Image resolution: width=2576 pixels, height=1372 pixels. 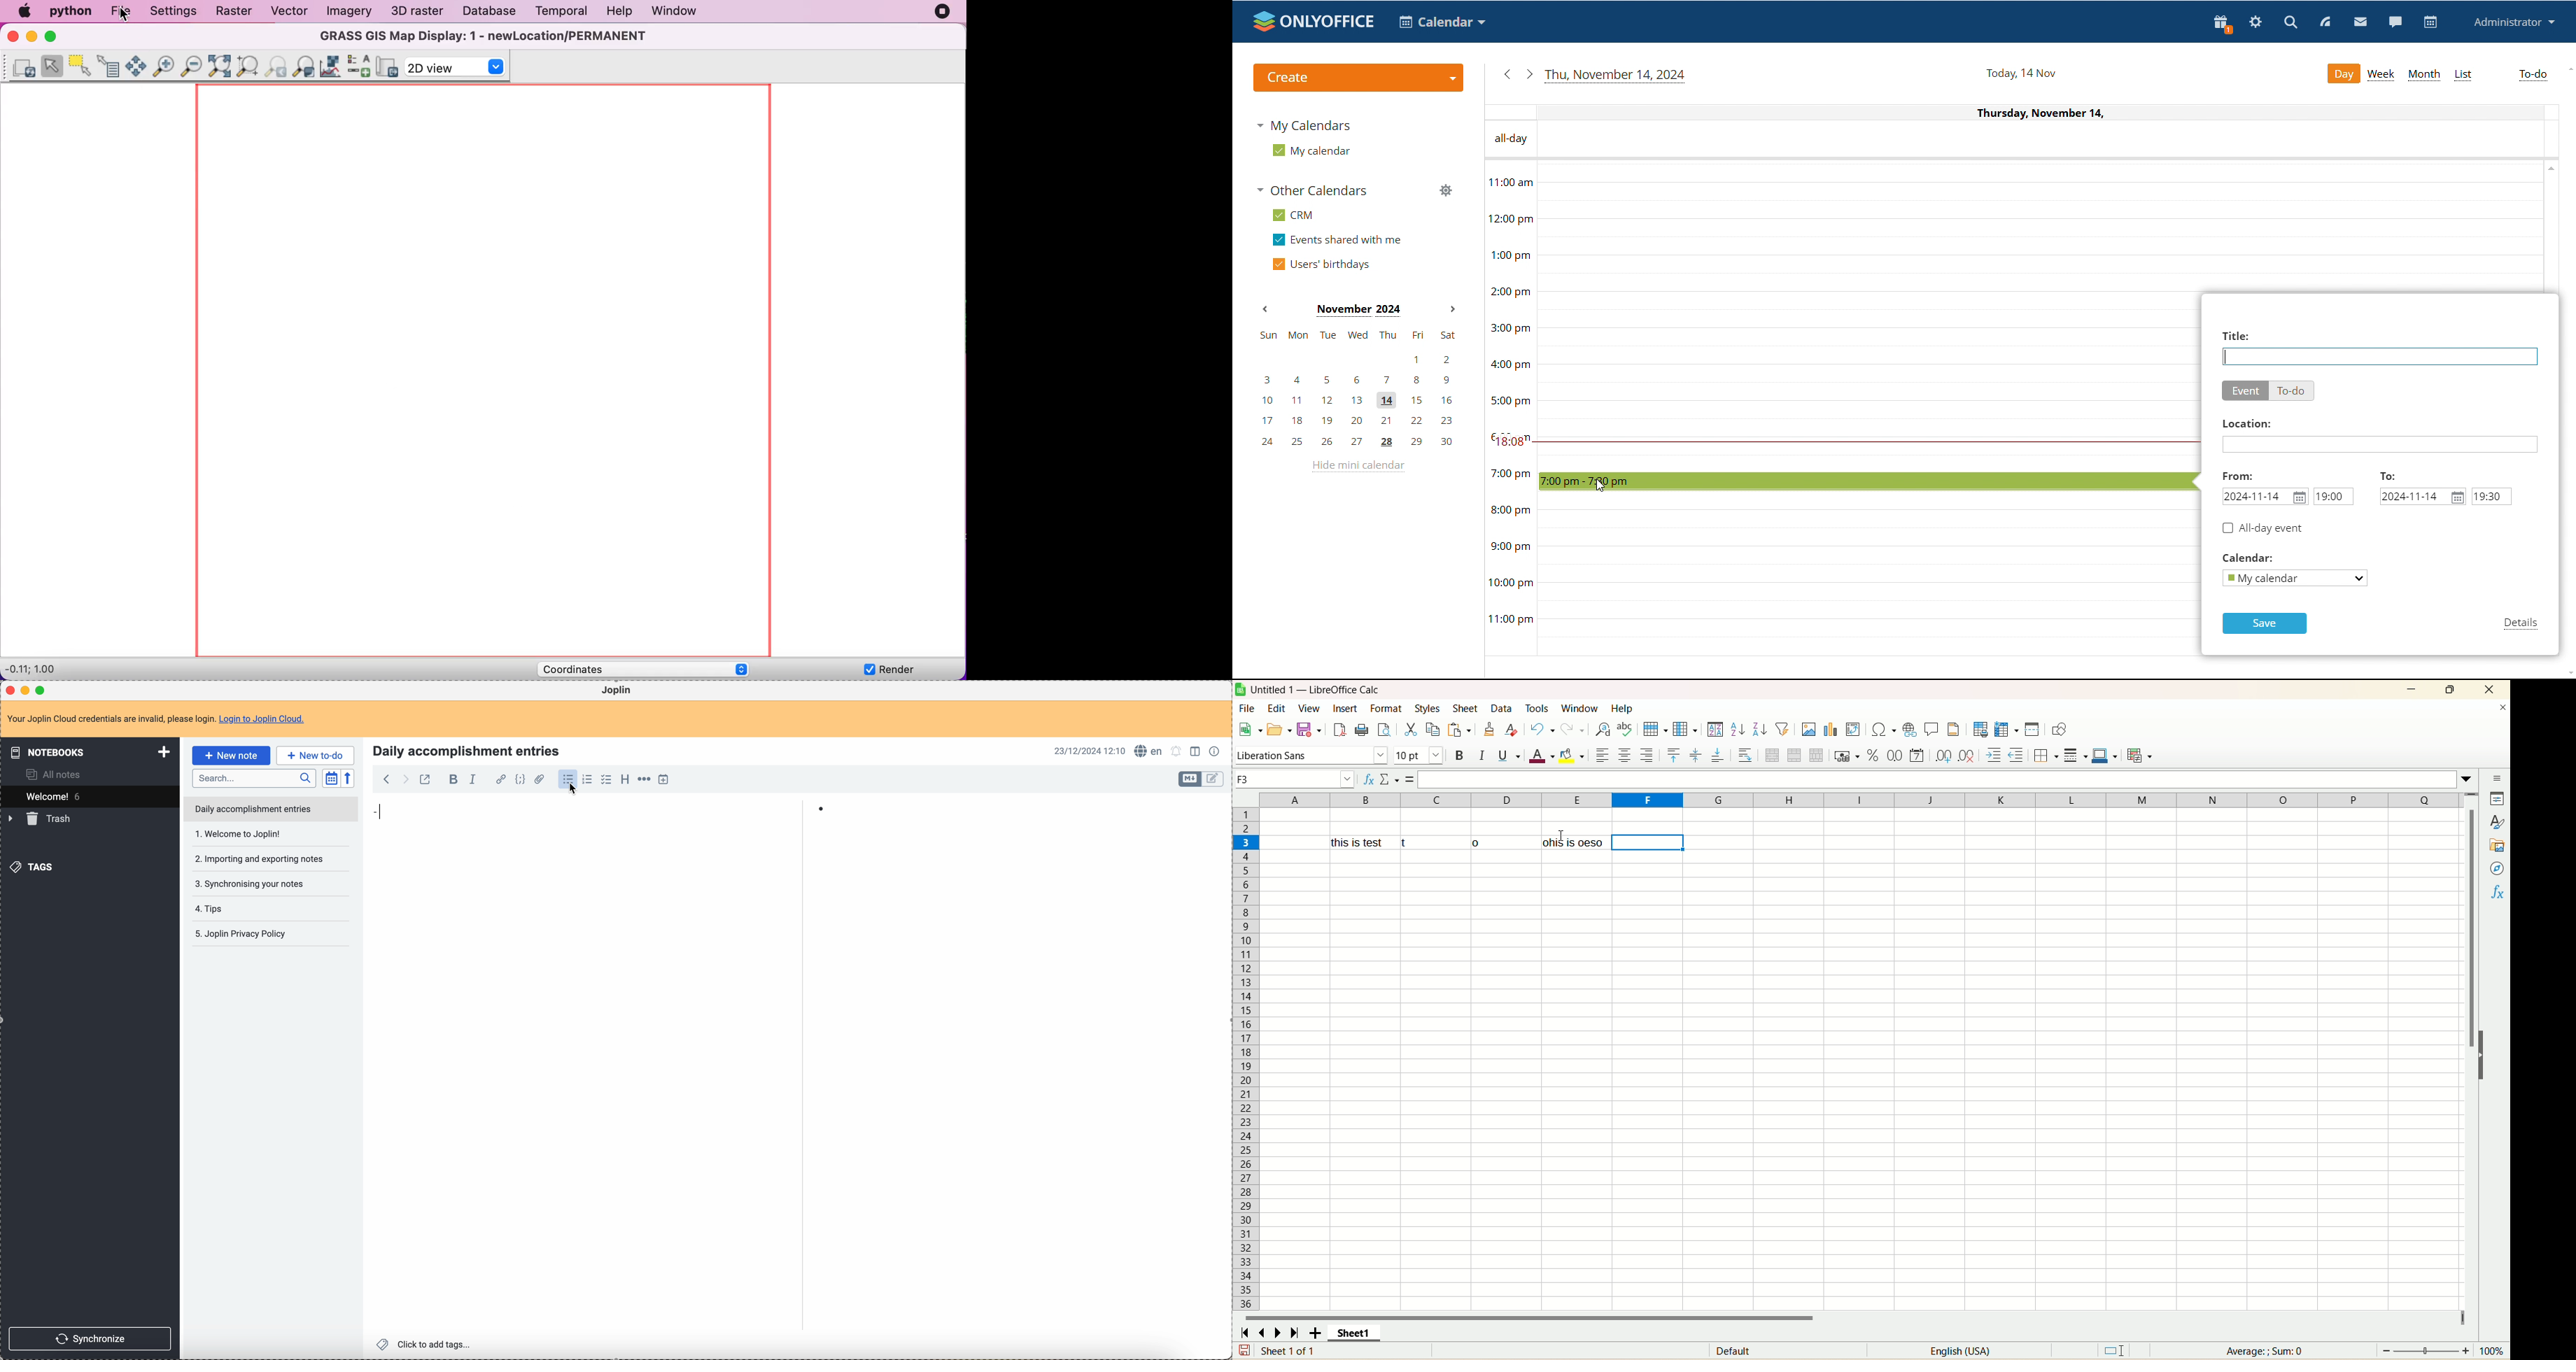 What do you see at coordinates (568, 780) in the screenshot?
I see `bulleted list` at bounding box center [568, 780].